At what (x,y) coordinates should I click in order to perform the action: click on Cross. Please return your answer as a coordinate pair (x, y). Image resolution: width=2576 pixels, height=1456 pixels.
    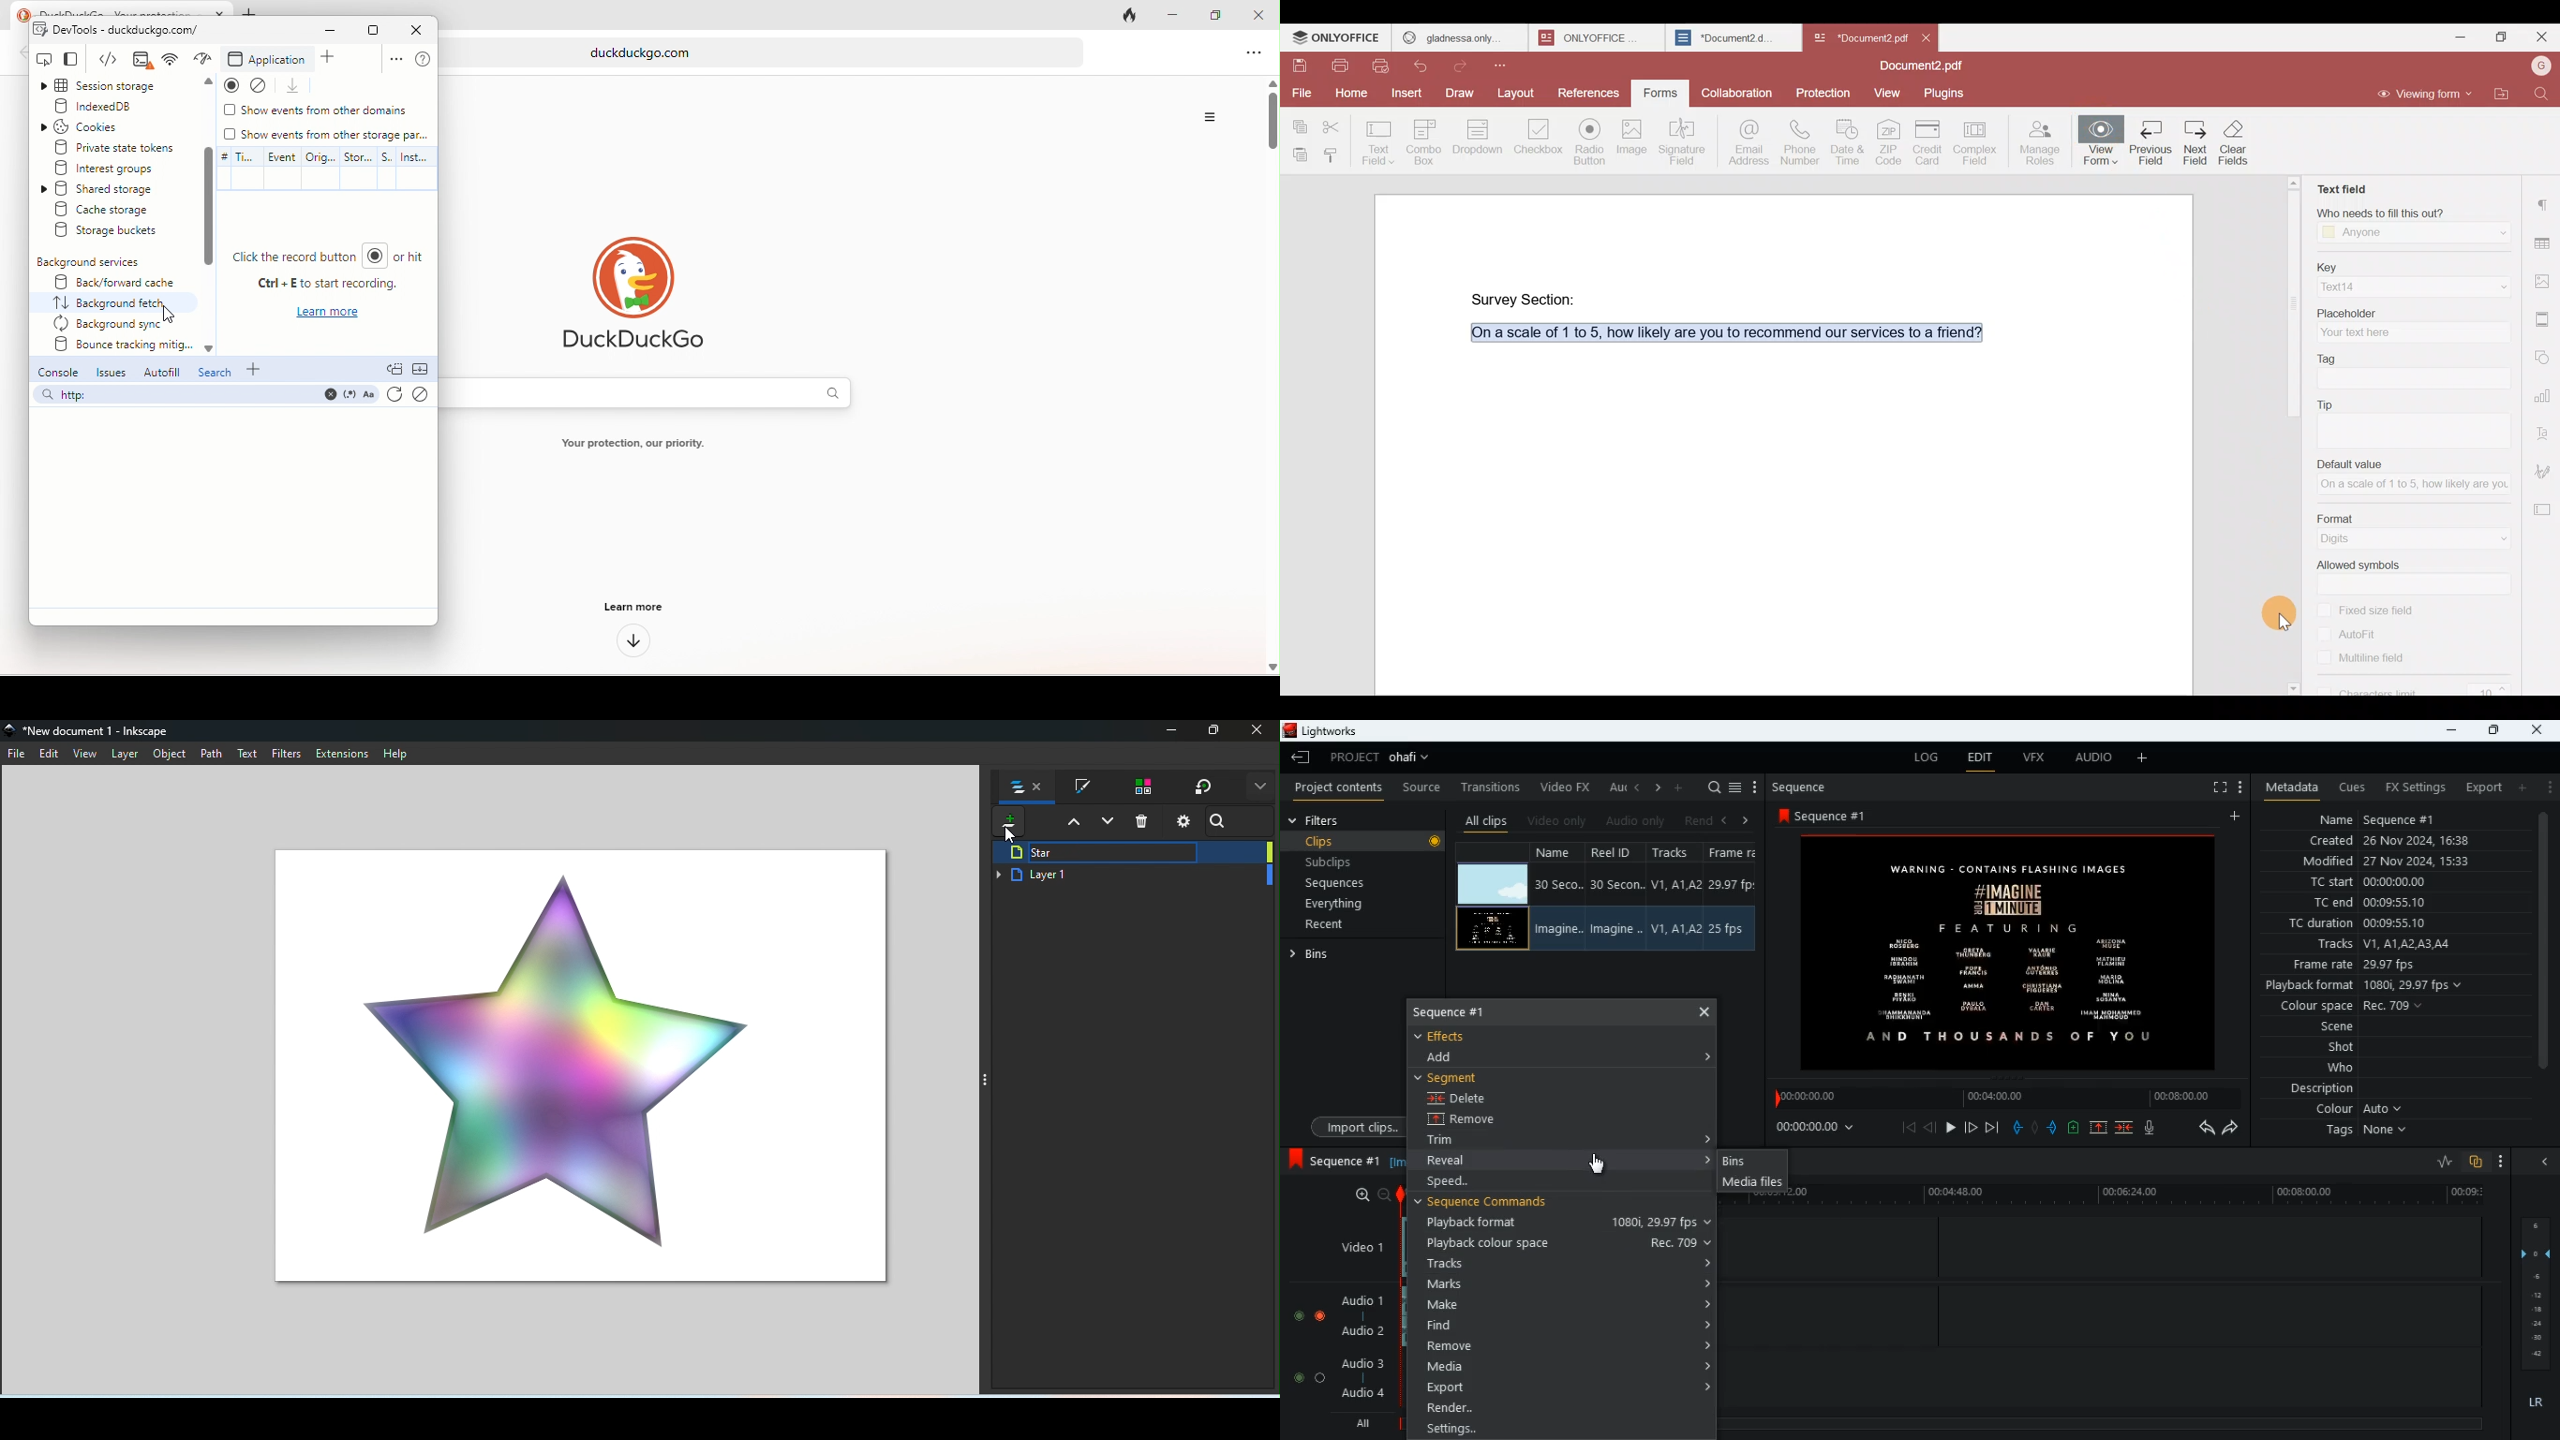
    Looking at the image, I should click on (1705, 1011).